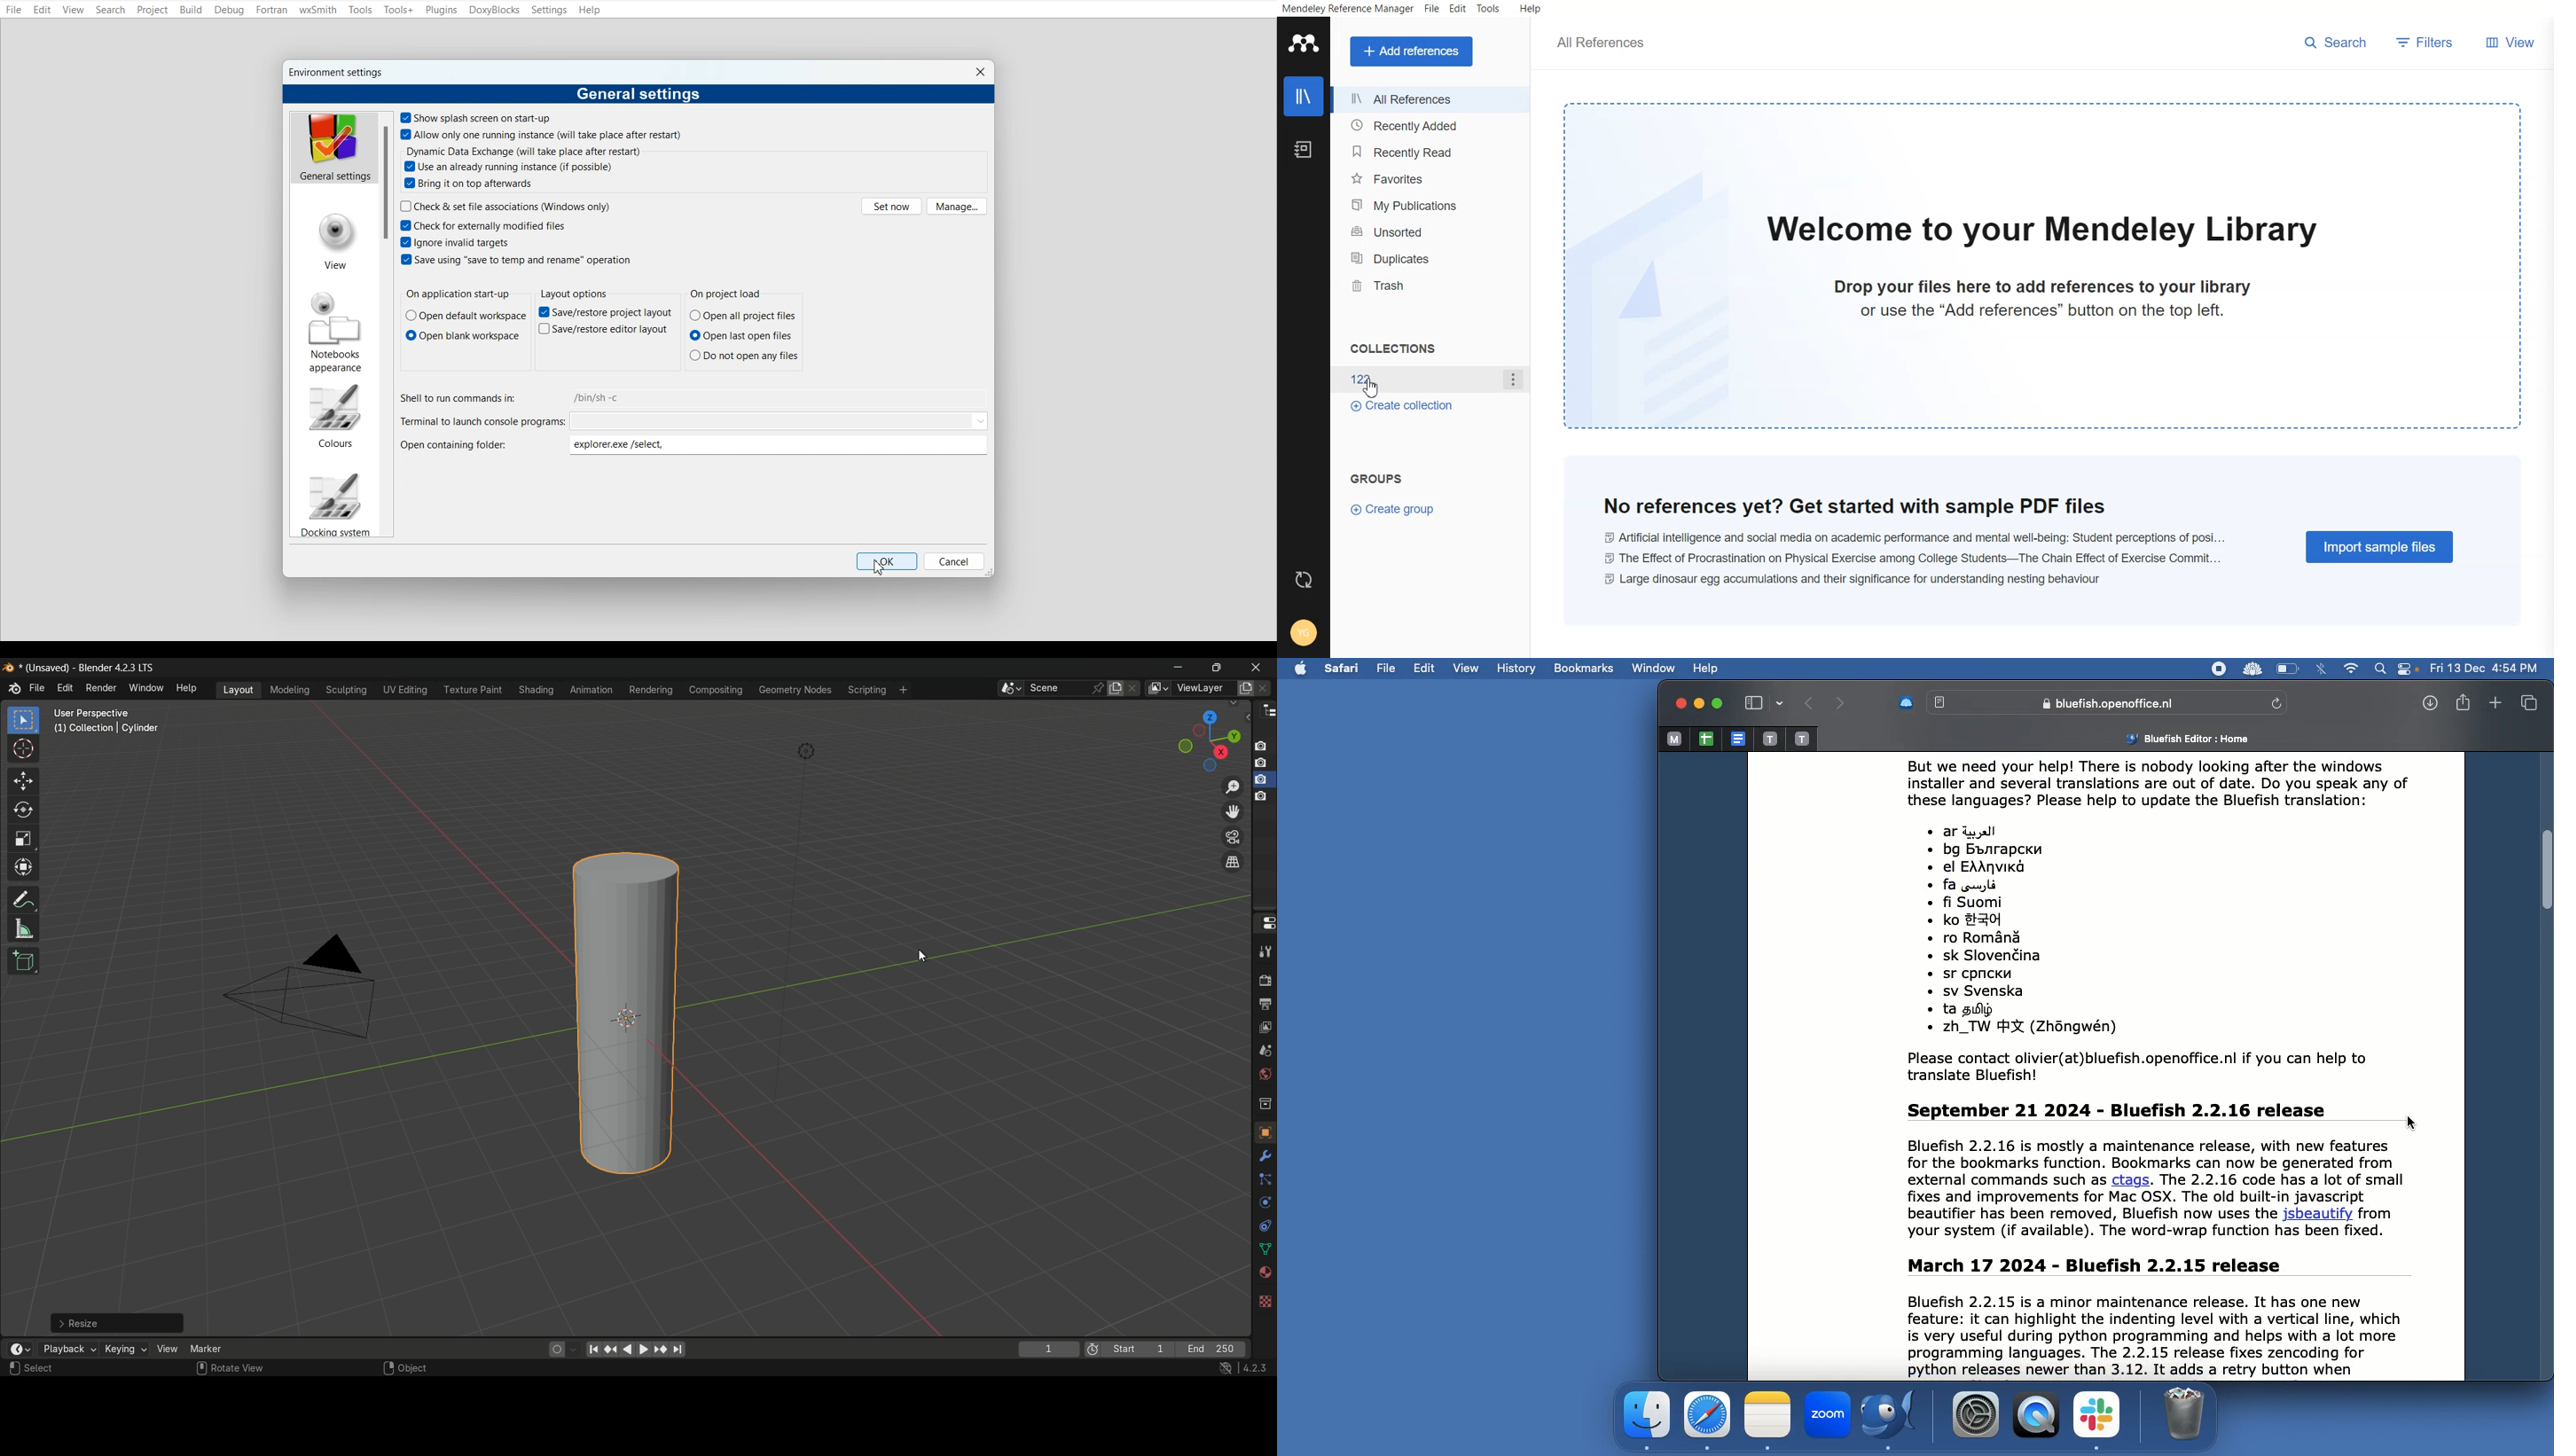 The image size is (2576, 1456). Describe the element at coordinates (1897, 1415) in the screenshot. I see `Bluefish` at that location.